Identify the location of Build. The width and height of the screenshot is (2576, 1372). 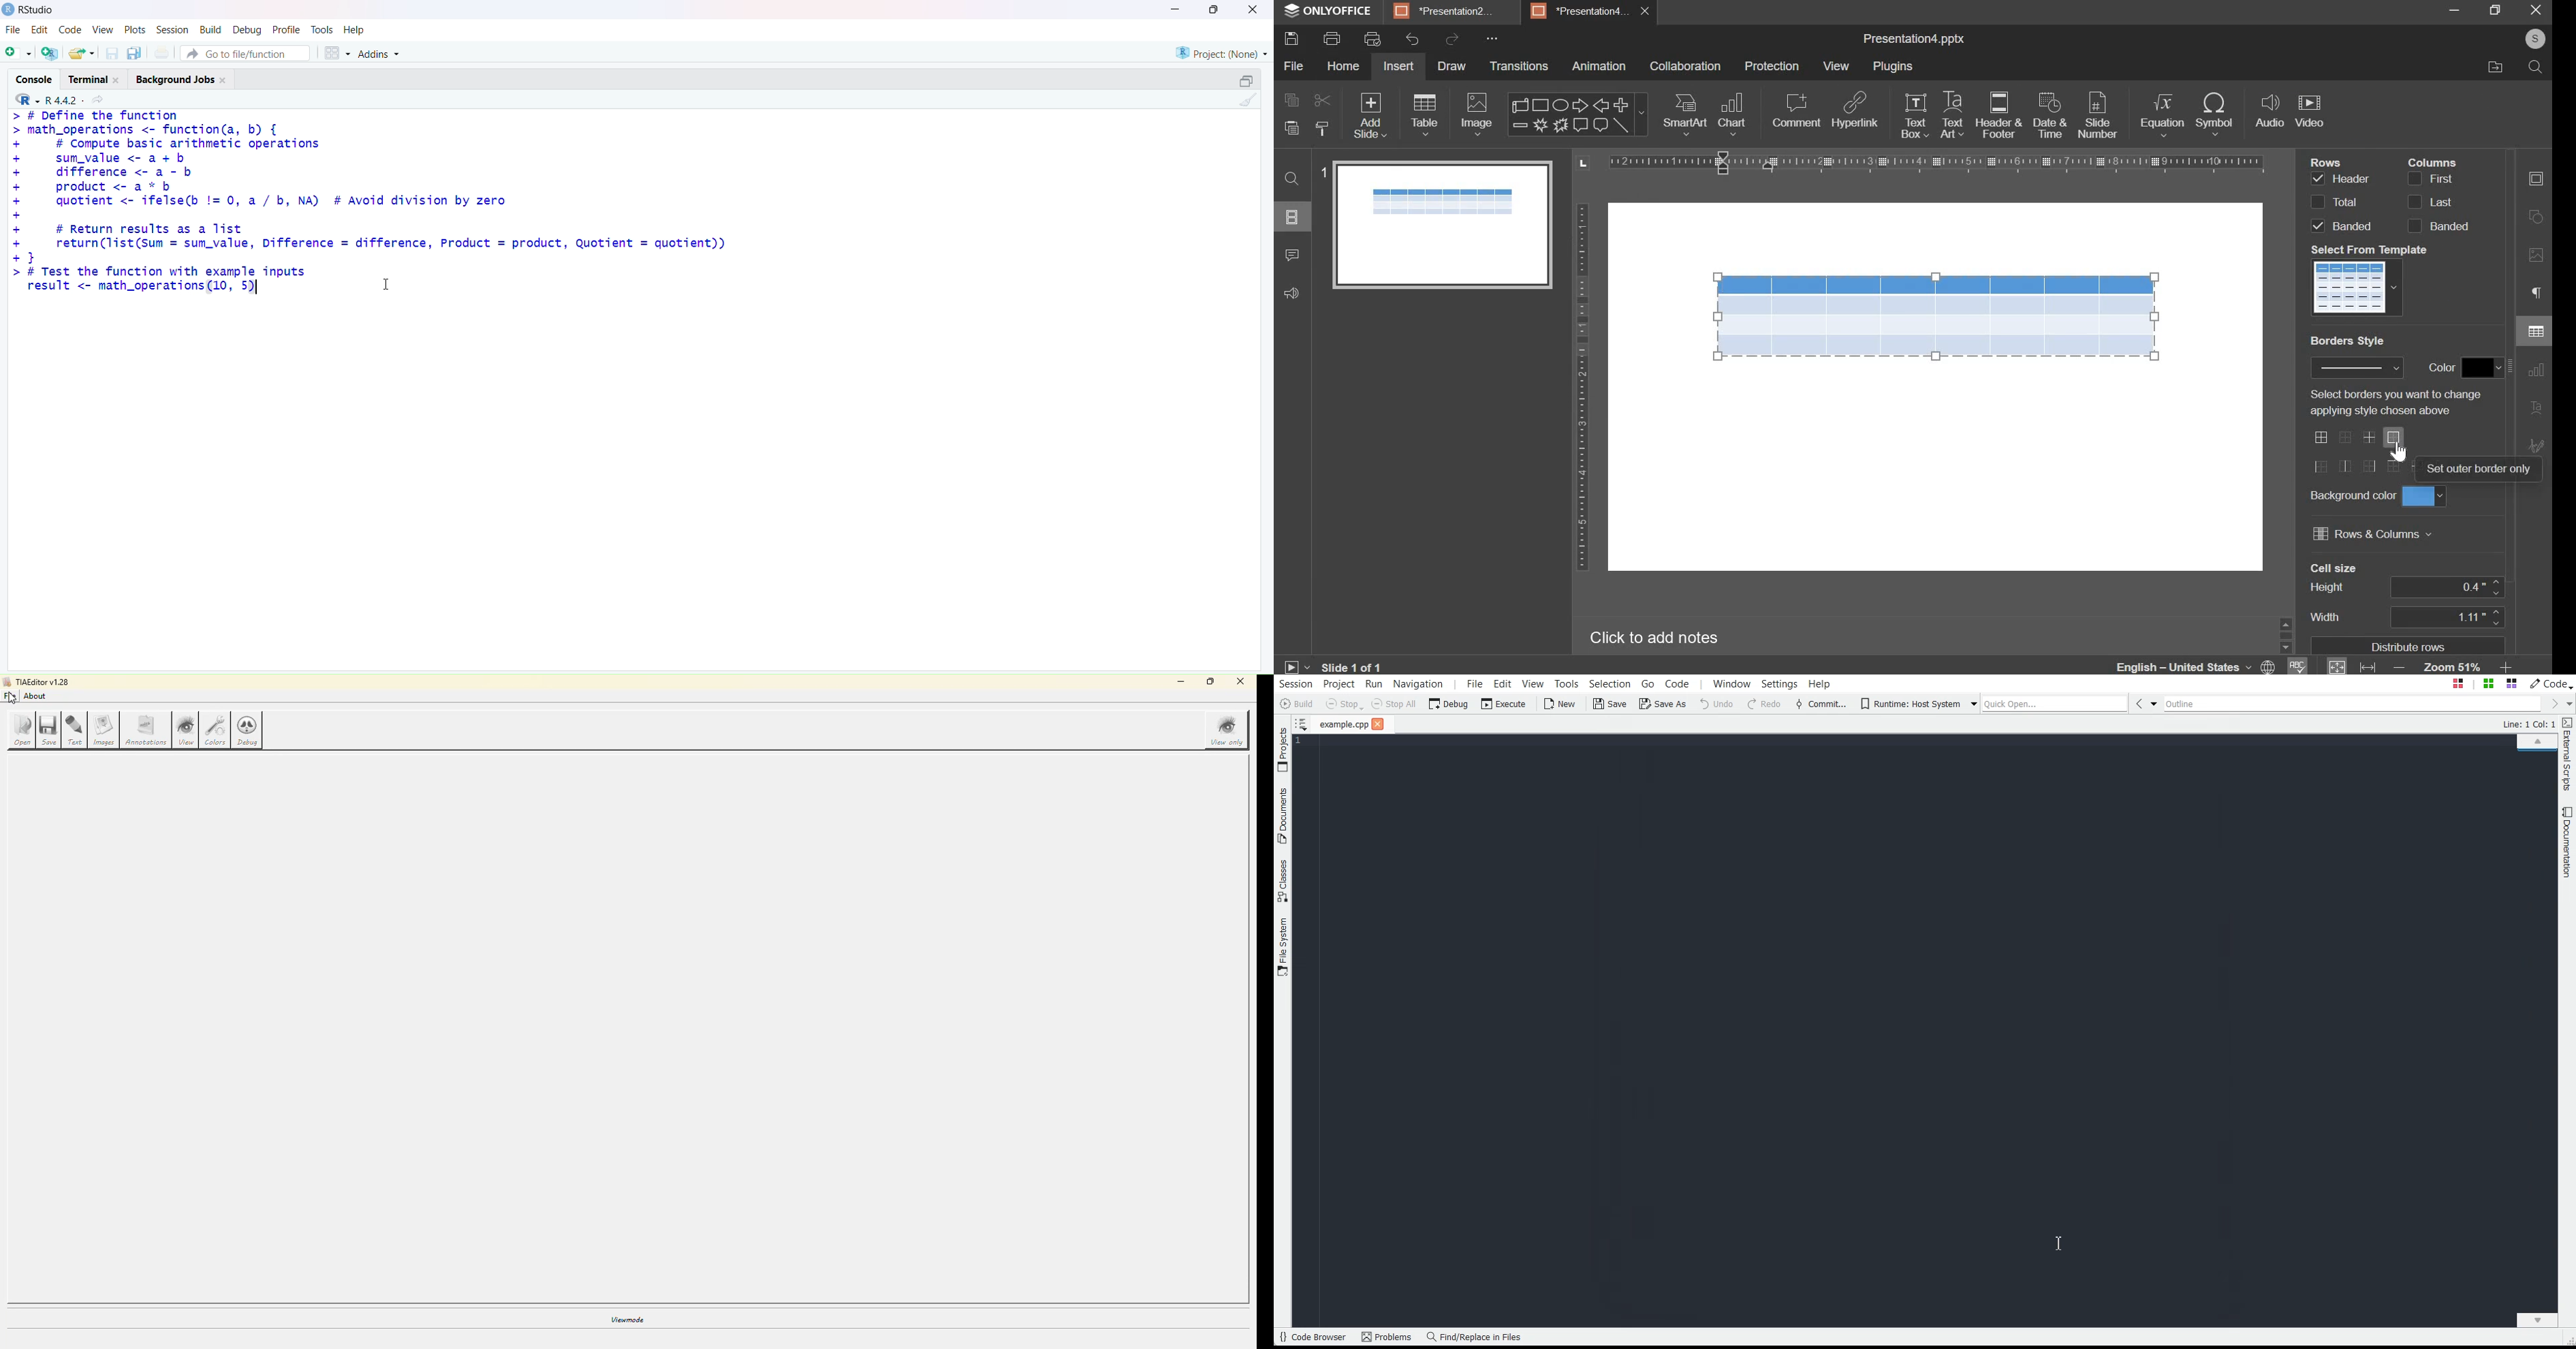
(208, 29).